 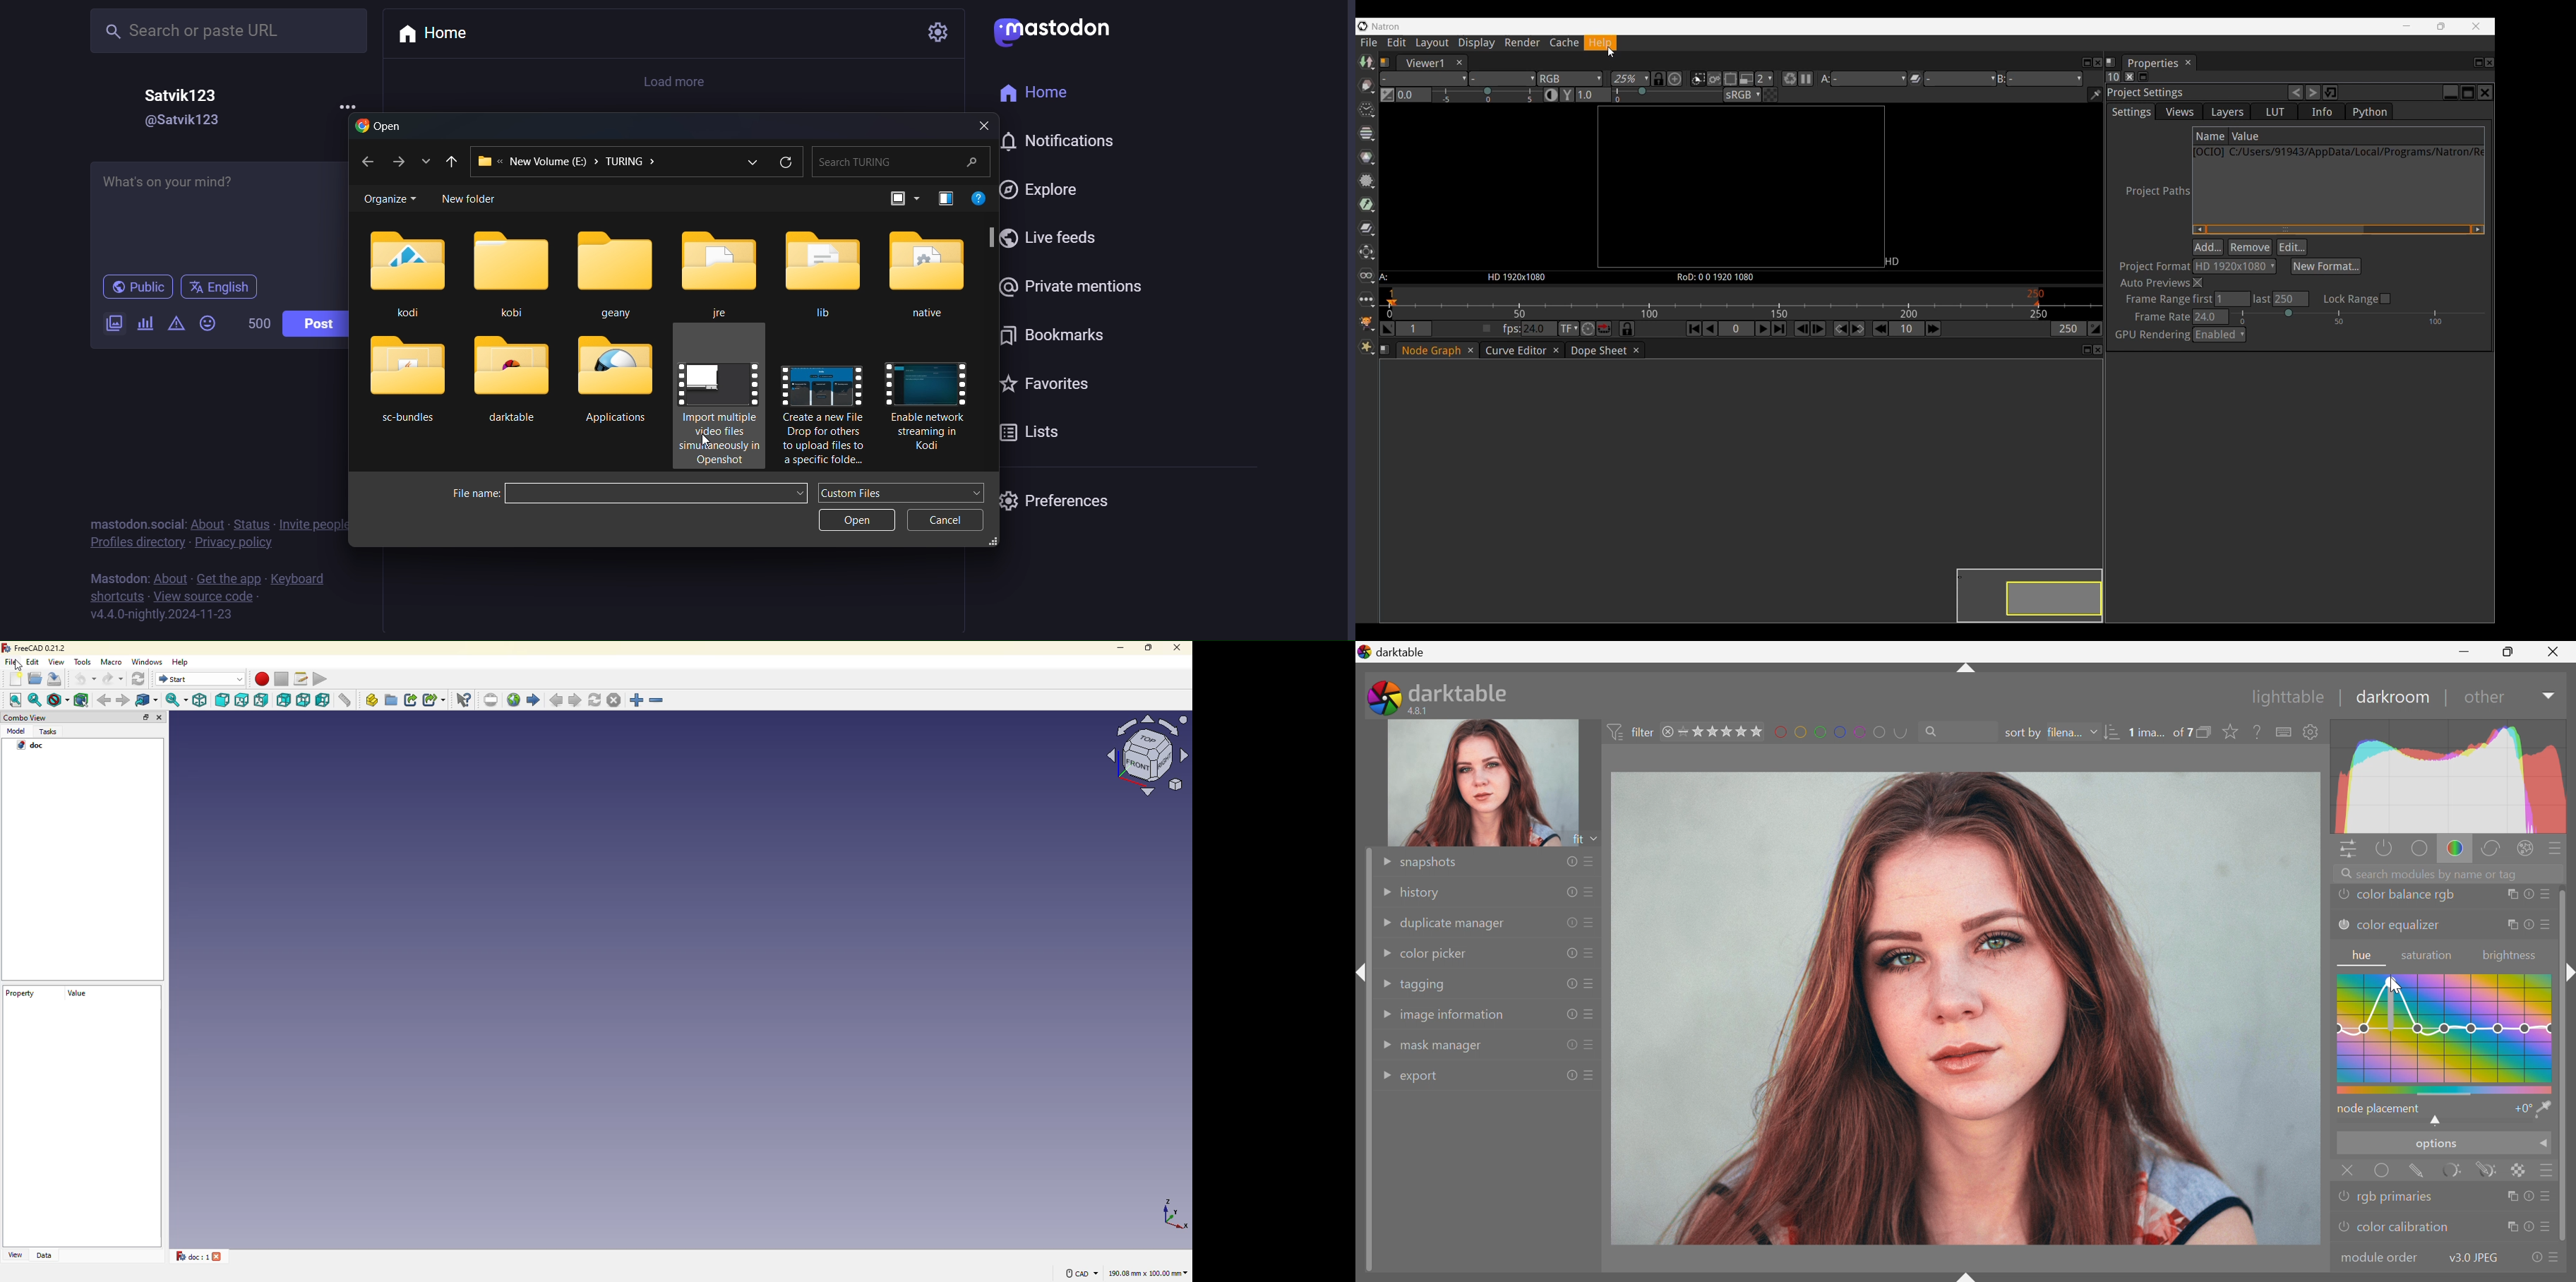 What do you see at coordinates (1381, 698) in the screenshot?
I see `darktable icon` at bounding box center [1381, 698].